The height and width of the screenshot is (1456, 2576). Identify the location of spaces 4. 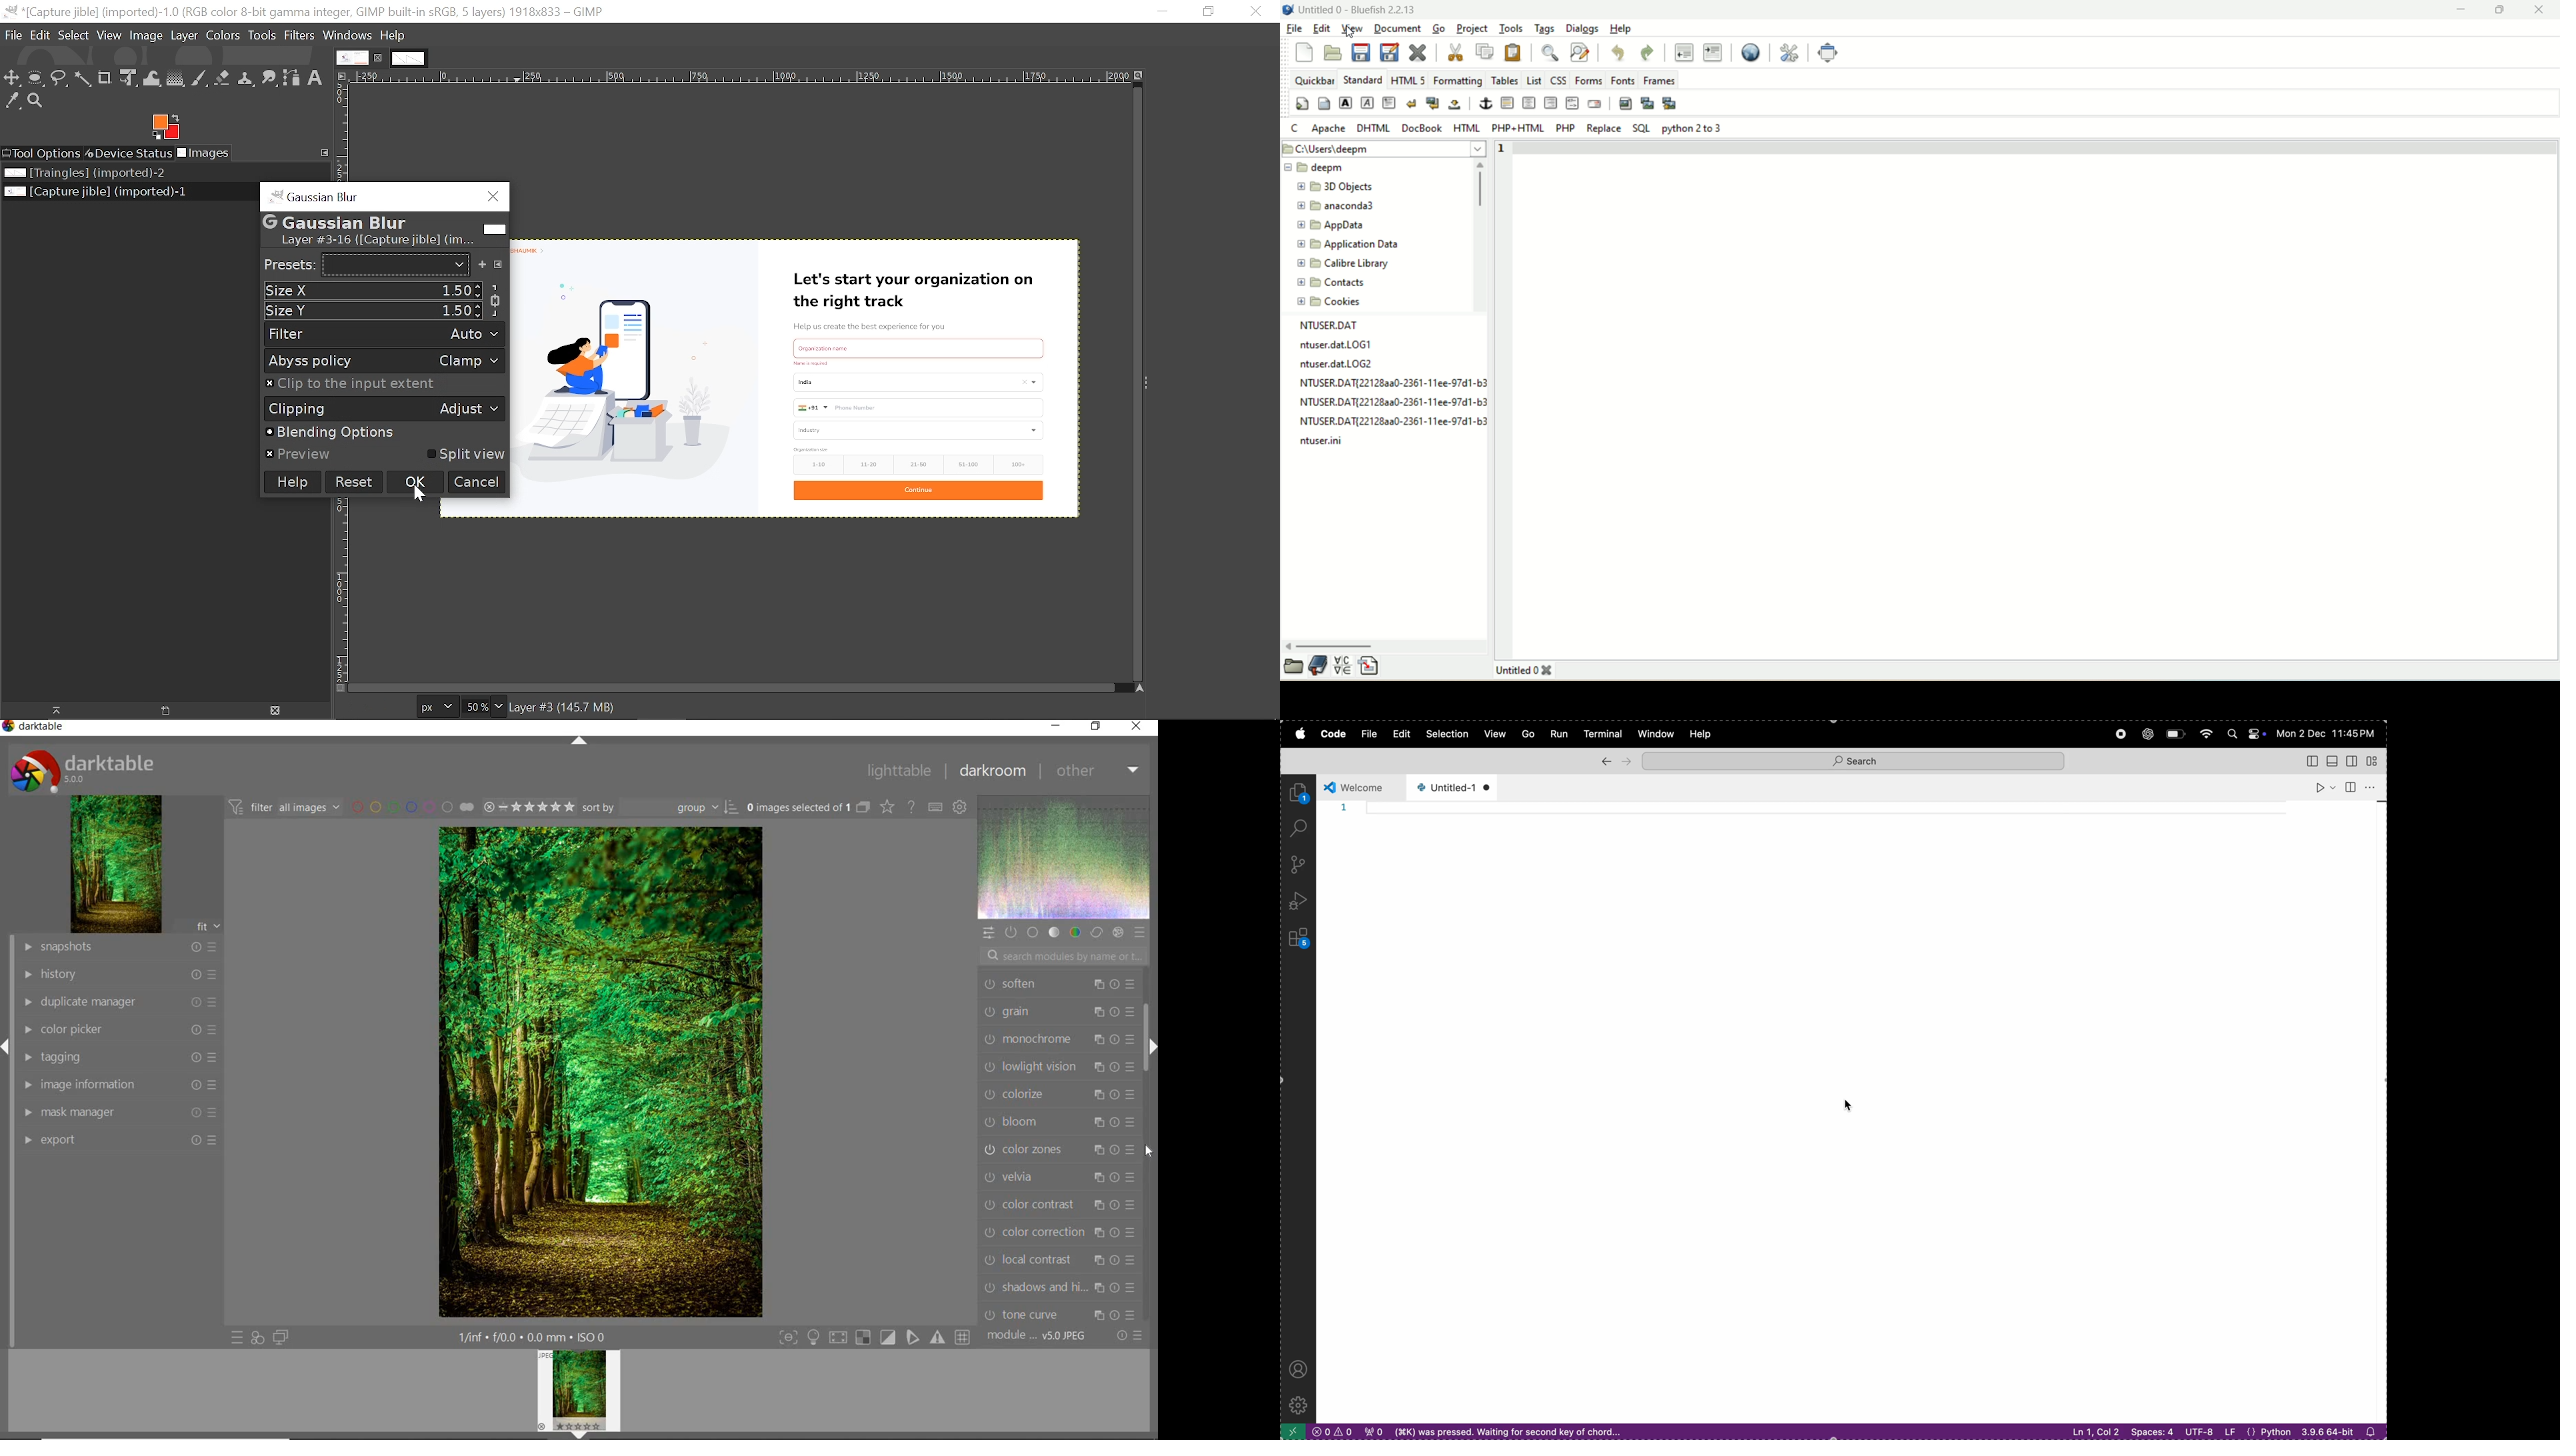
(2151, 1431).